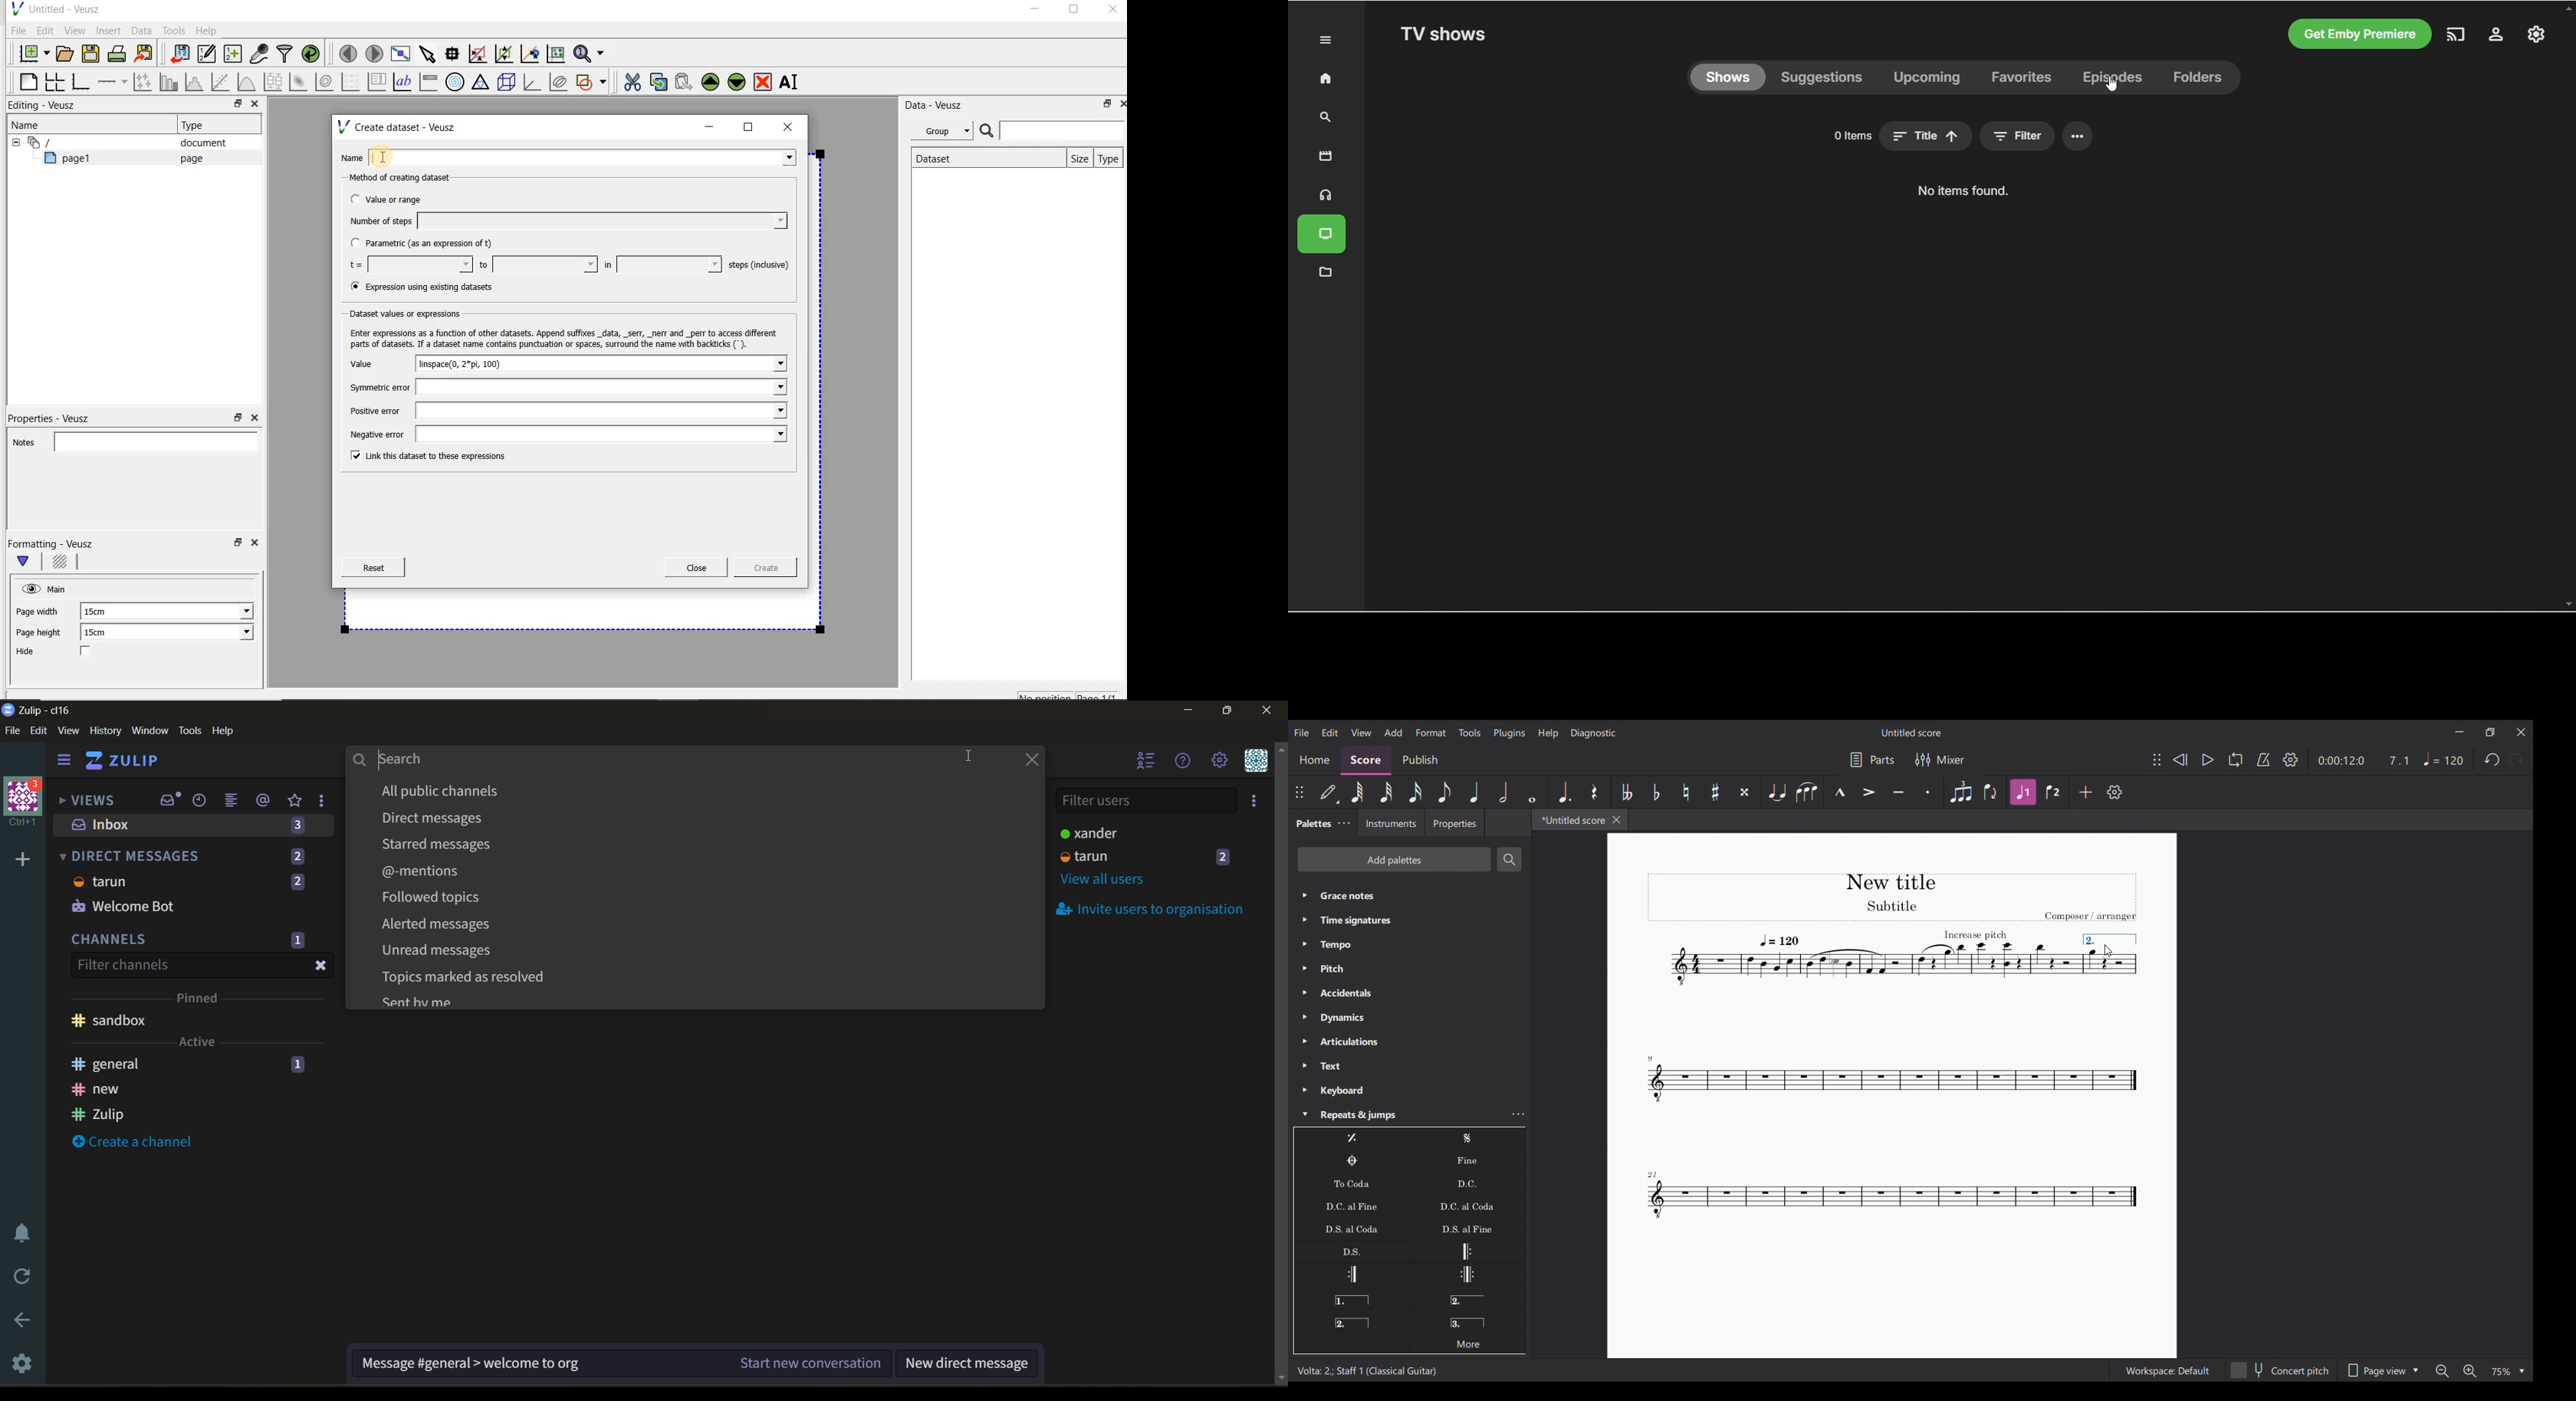 The width and height of the screenshot is (2576, 1428). Describe the element at coordinates (131, 1141) in the screenshot. I see `create a channel` at that location.